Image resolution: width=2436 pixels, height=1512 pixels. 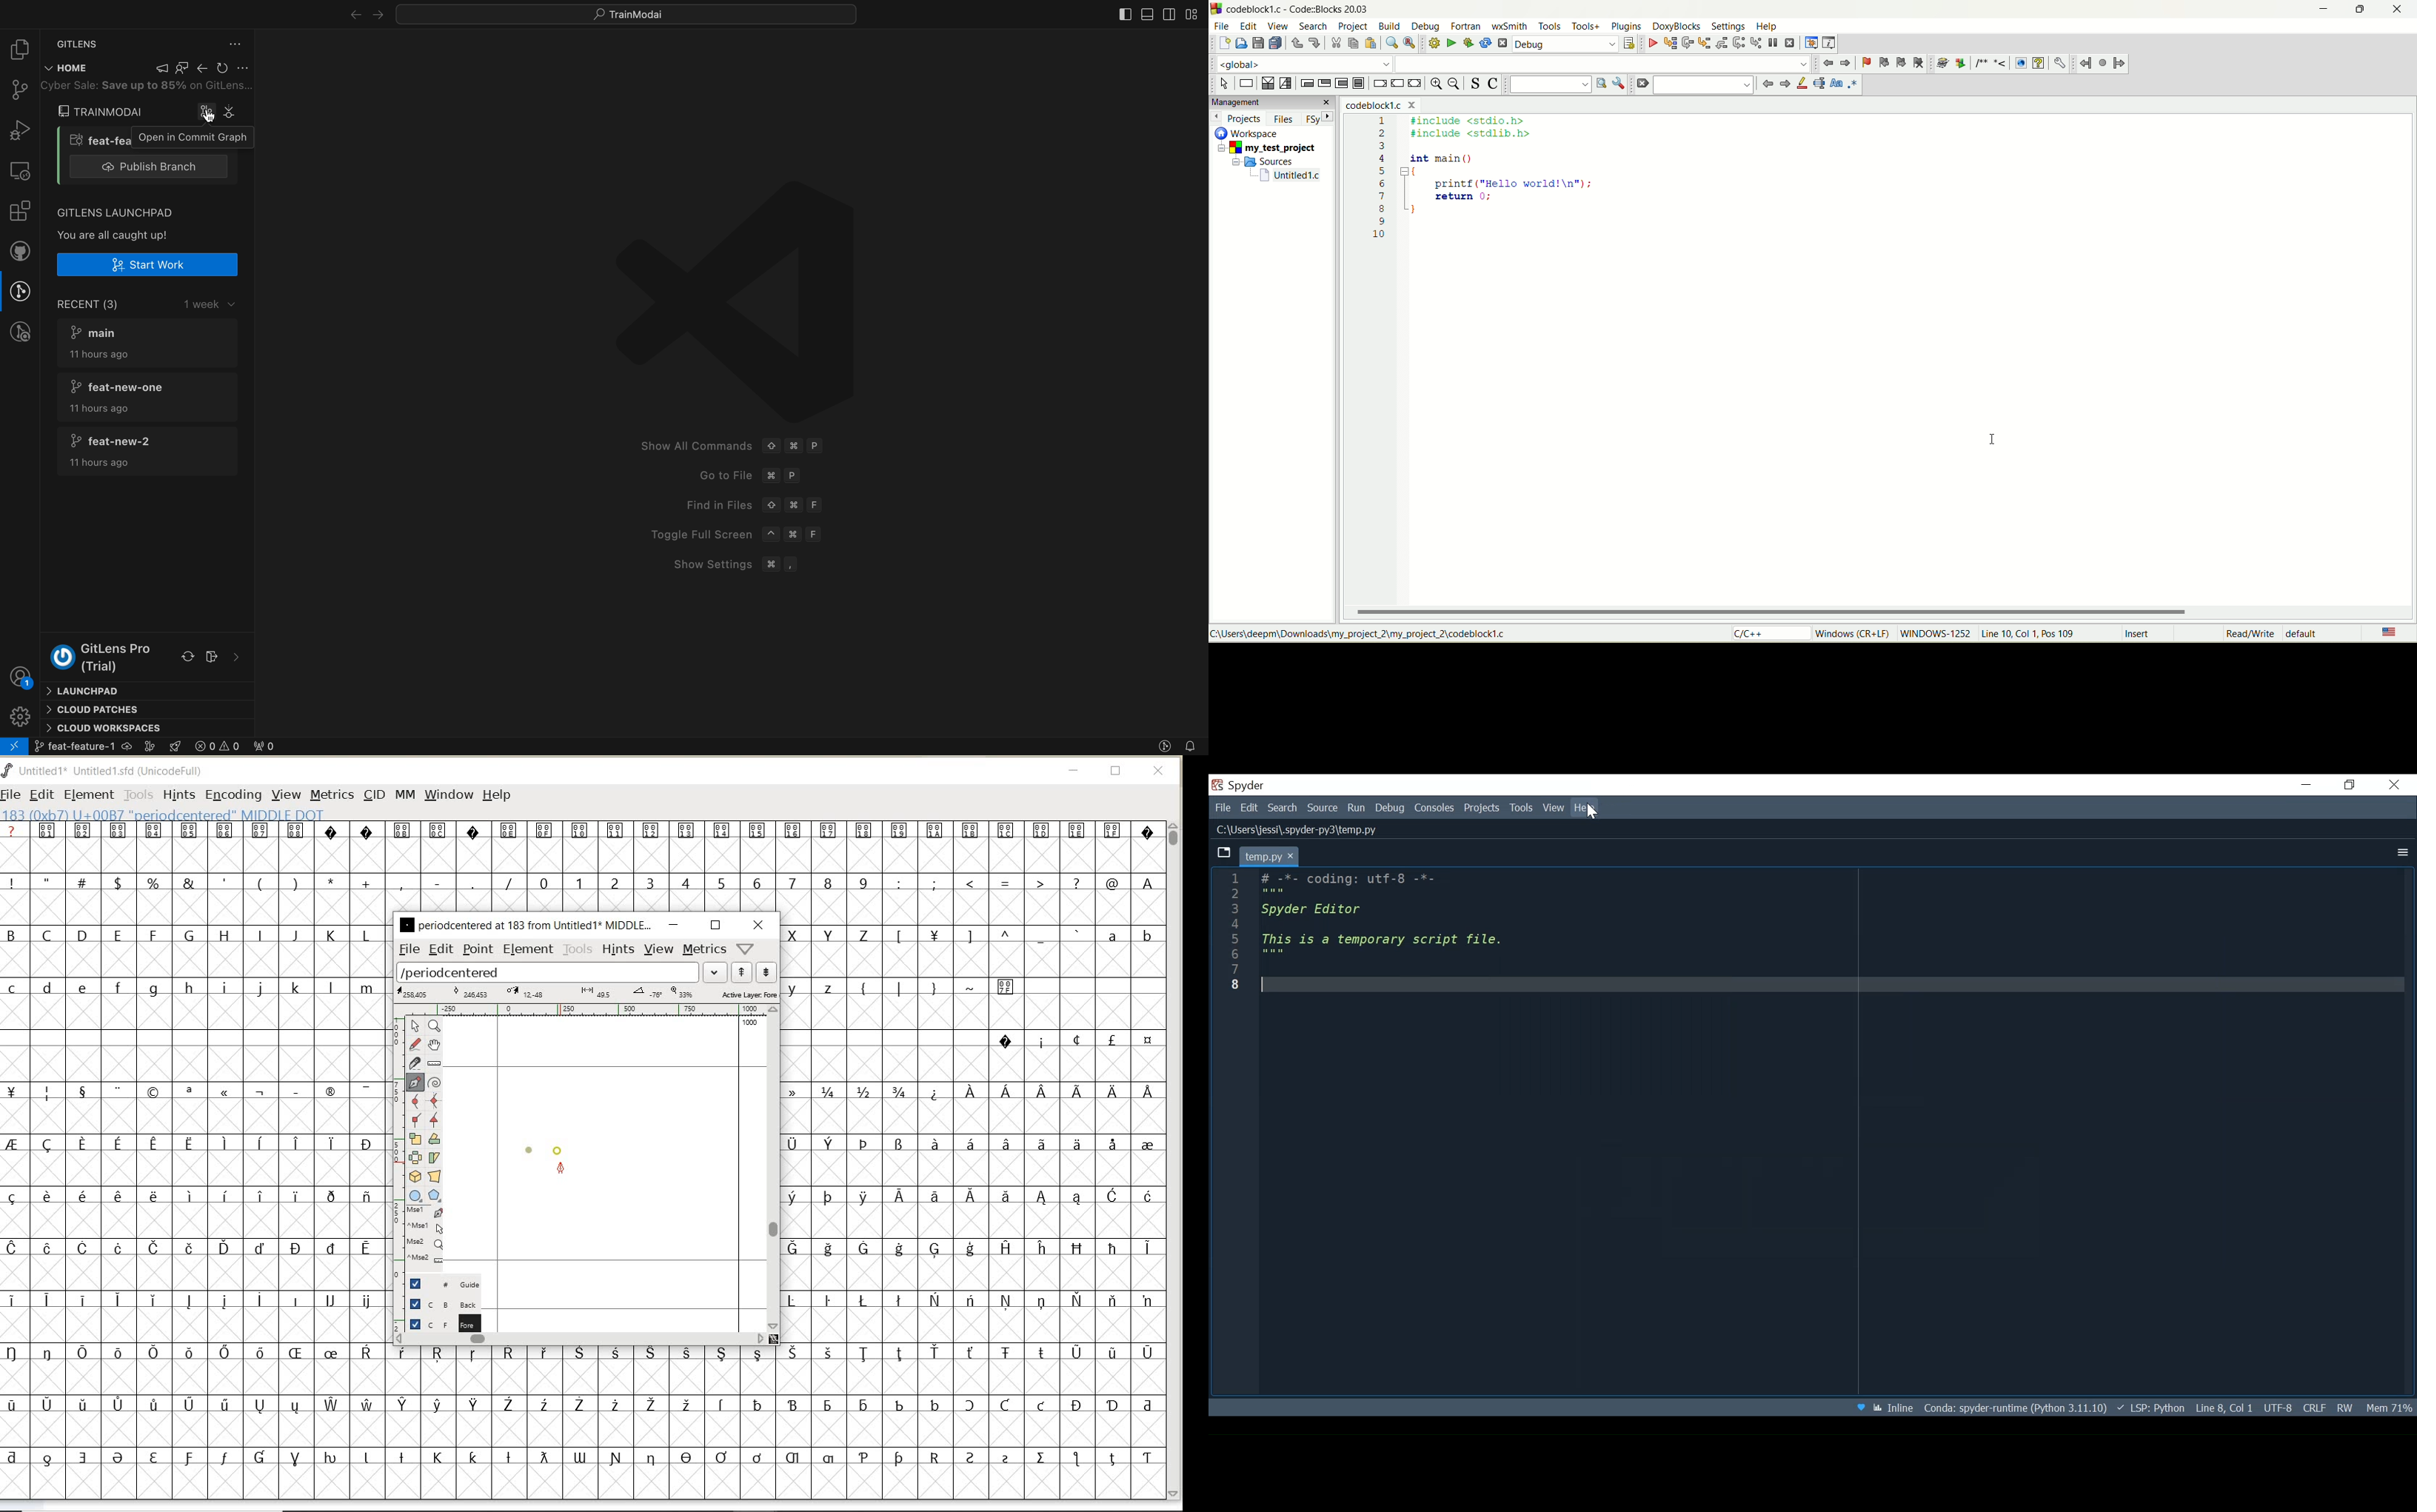 I want to click on File Path, so click(x=1302, y=830).